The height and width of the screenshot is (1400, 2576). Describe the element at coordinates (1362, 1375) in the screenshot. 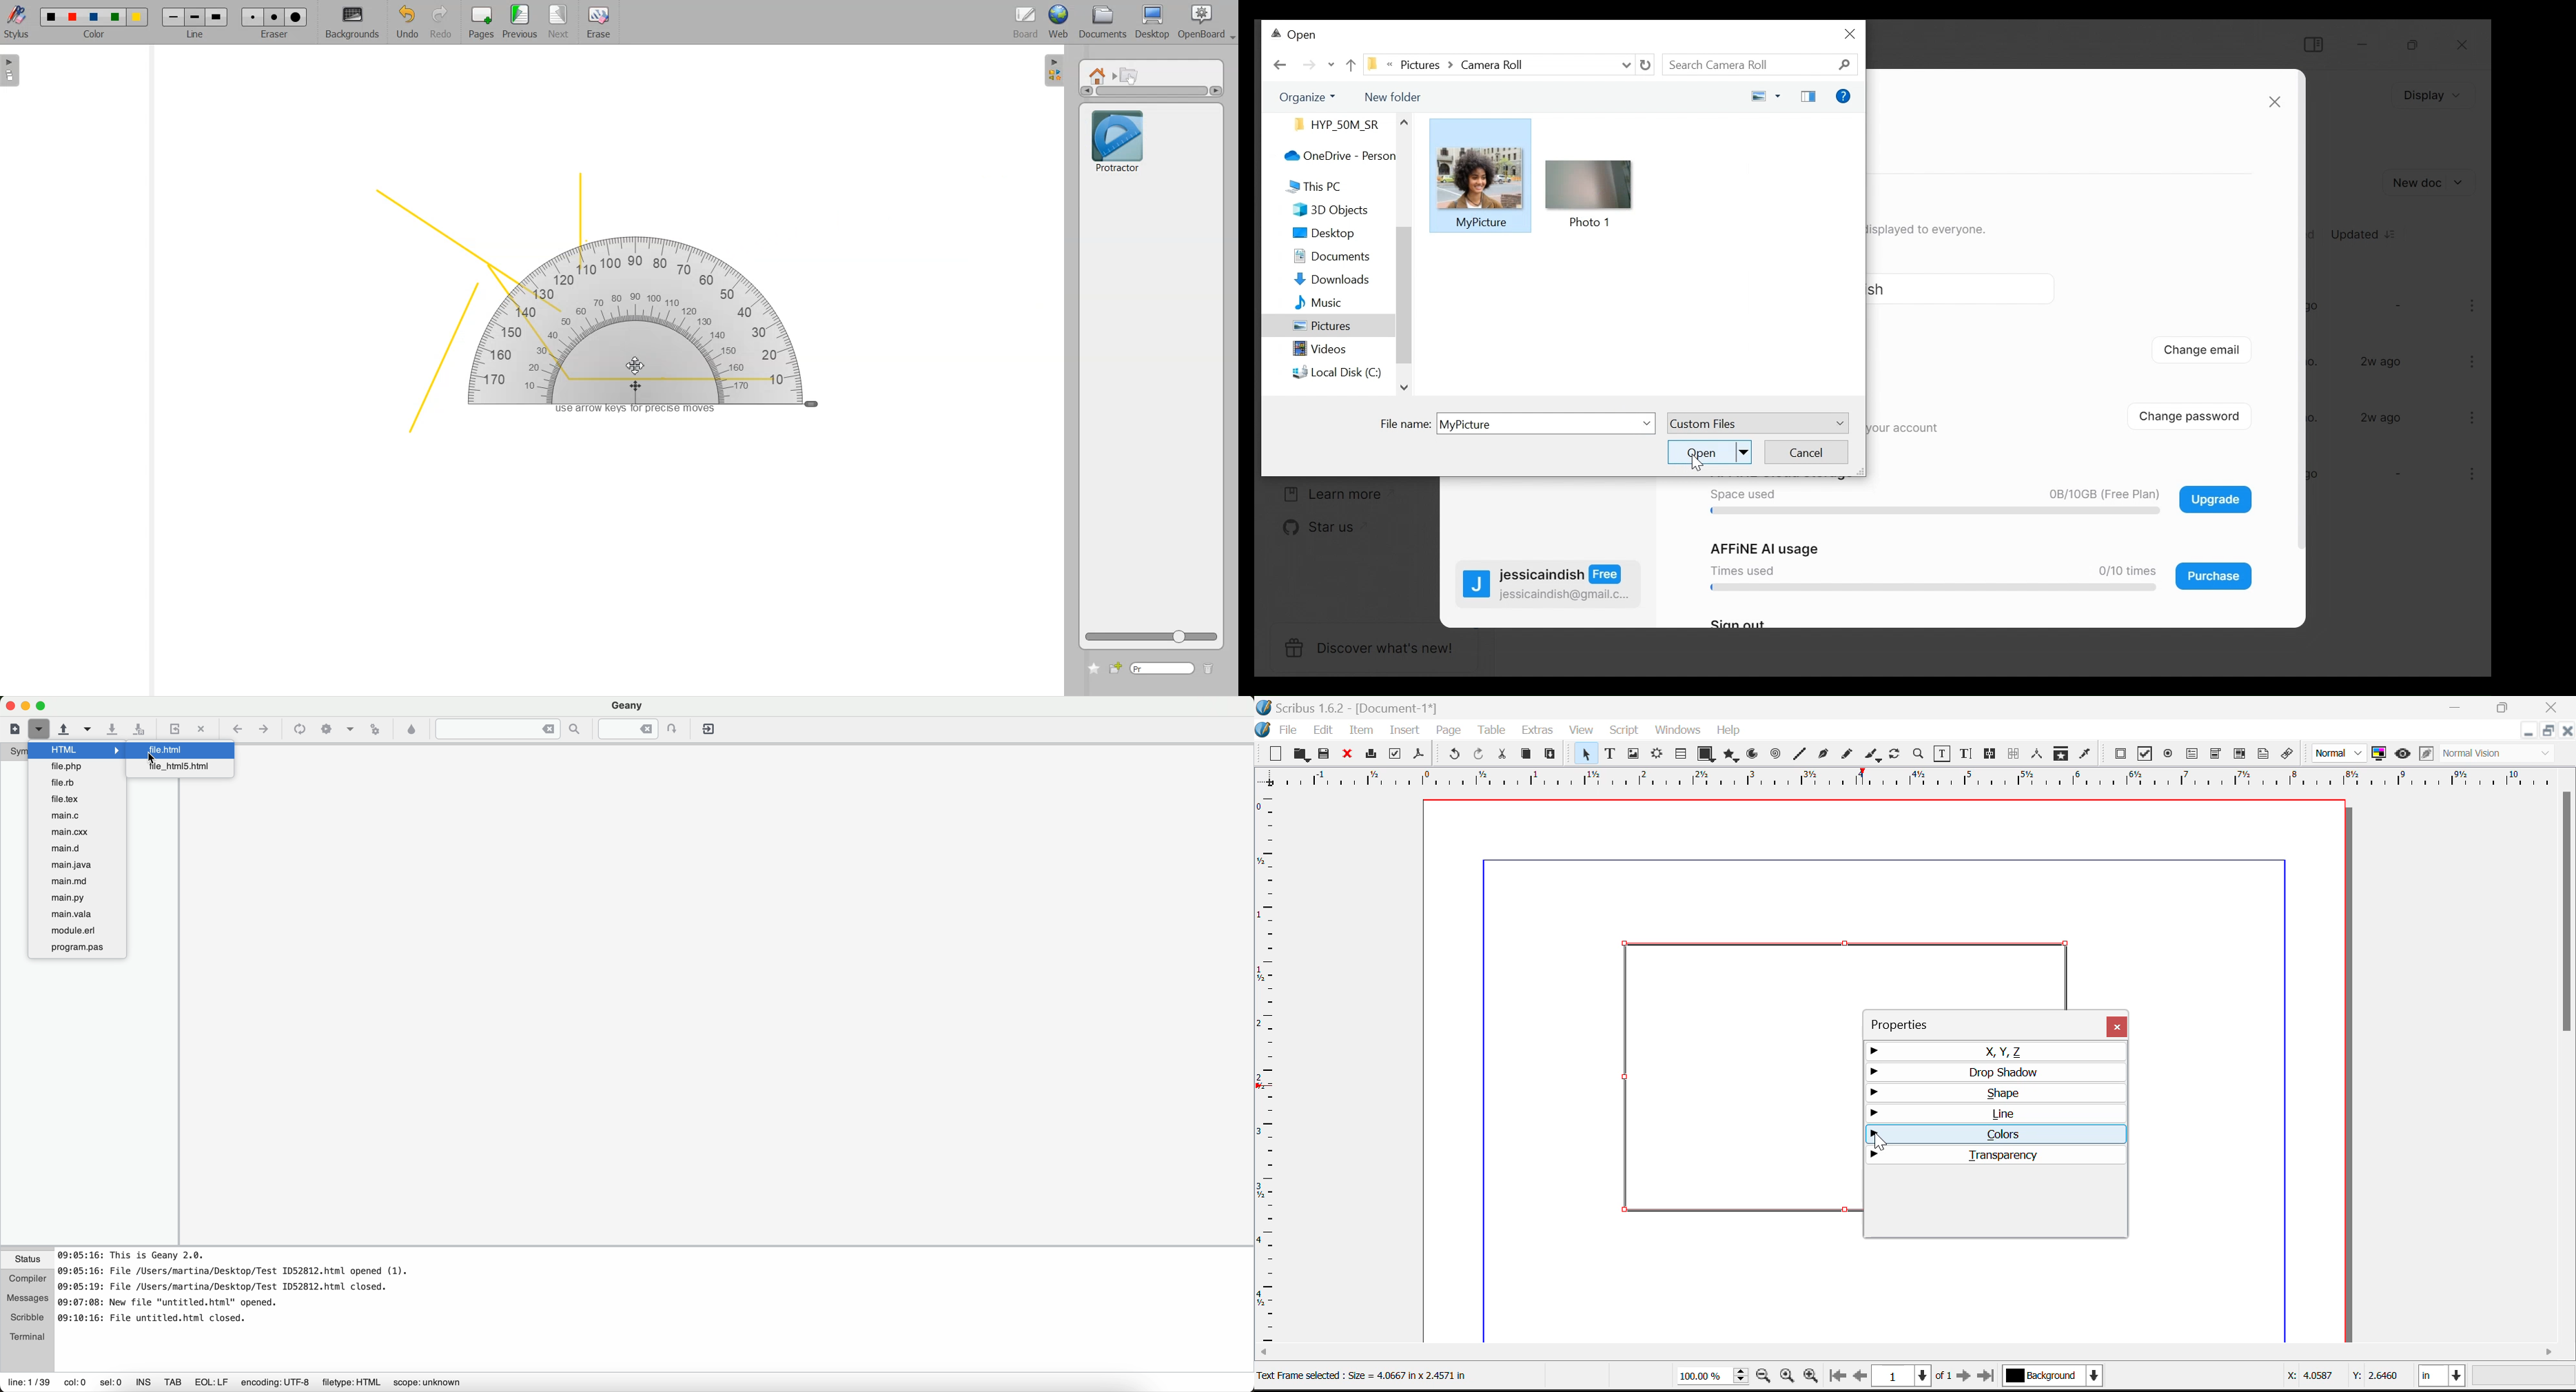

I see `Text Frame selected: Size= 4.0667 in x 2.4571 in` at that location.